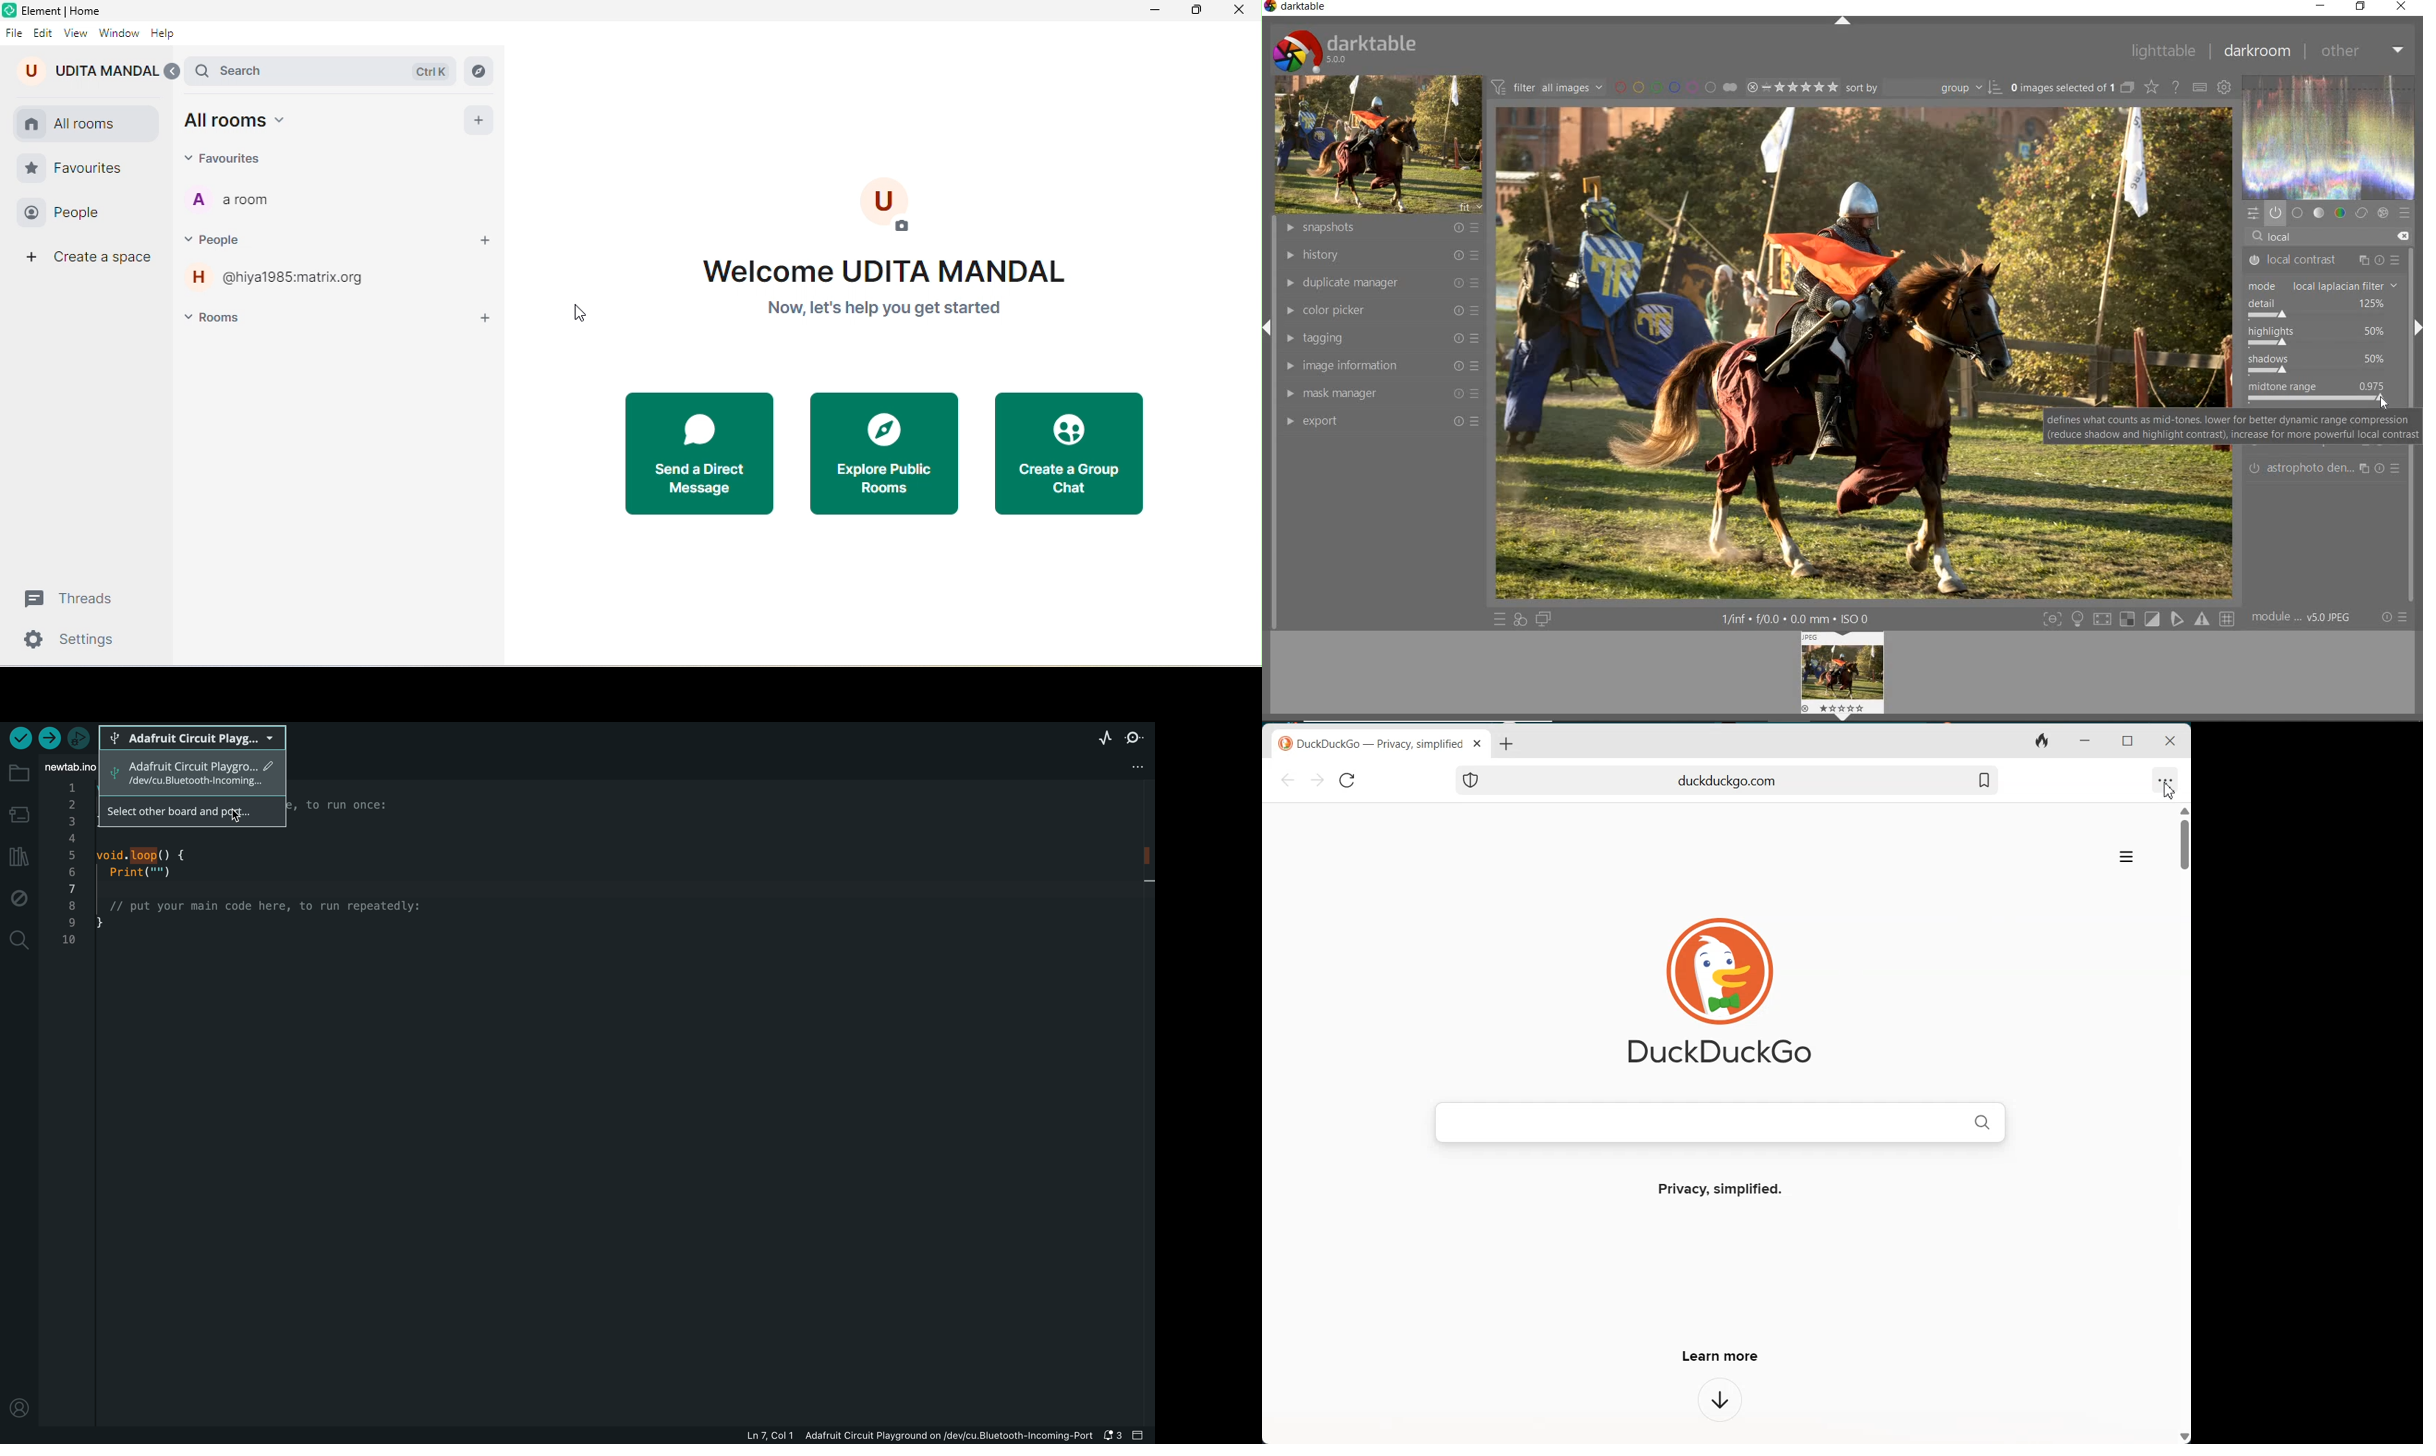 The height and width of the screenshot is (1456, 2436). I want to click on image, so click(1379, 145).